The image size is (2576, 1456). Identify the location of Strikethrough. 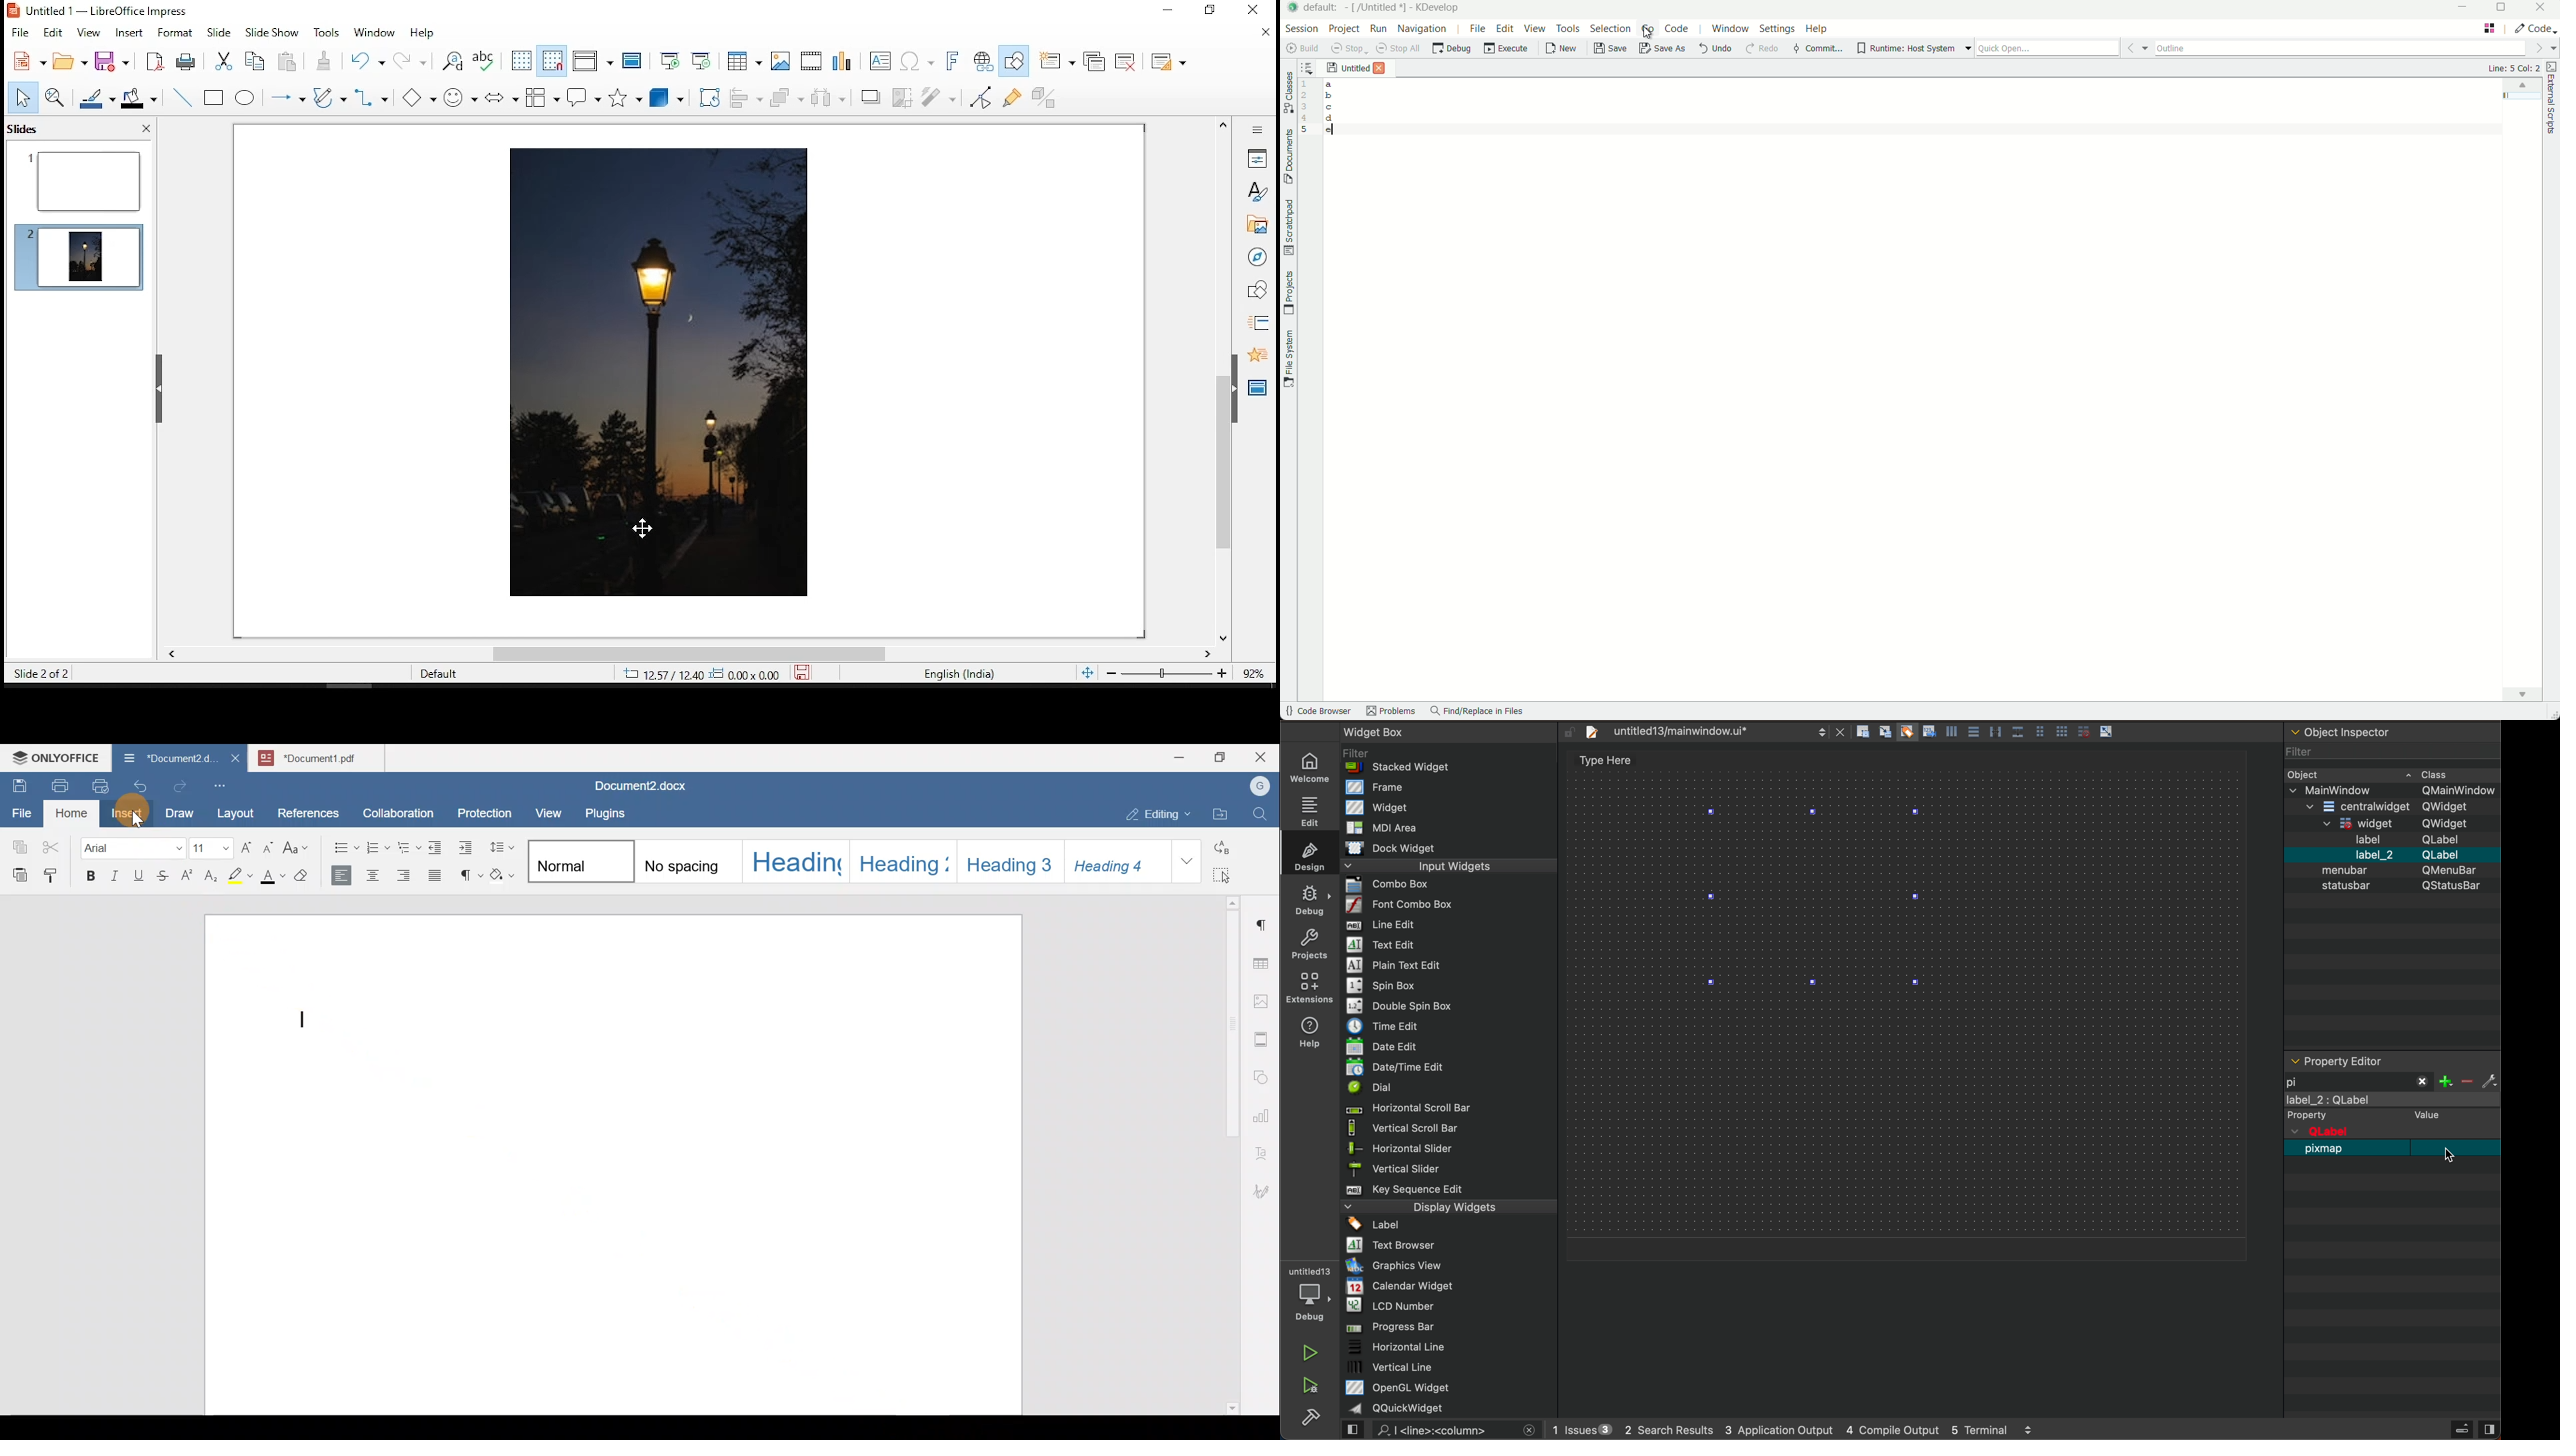
(159, 875).